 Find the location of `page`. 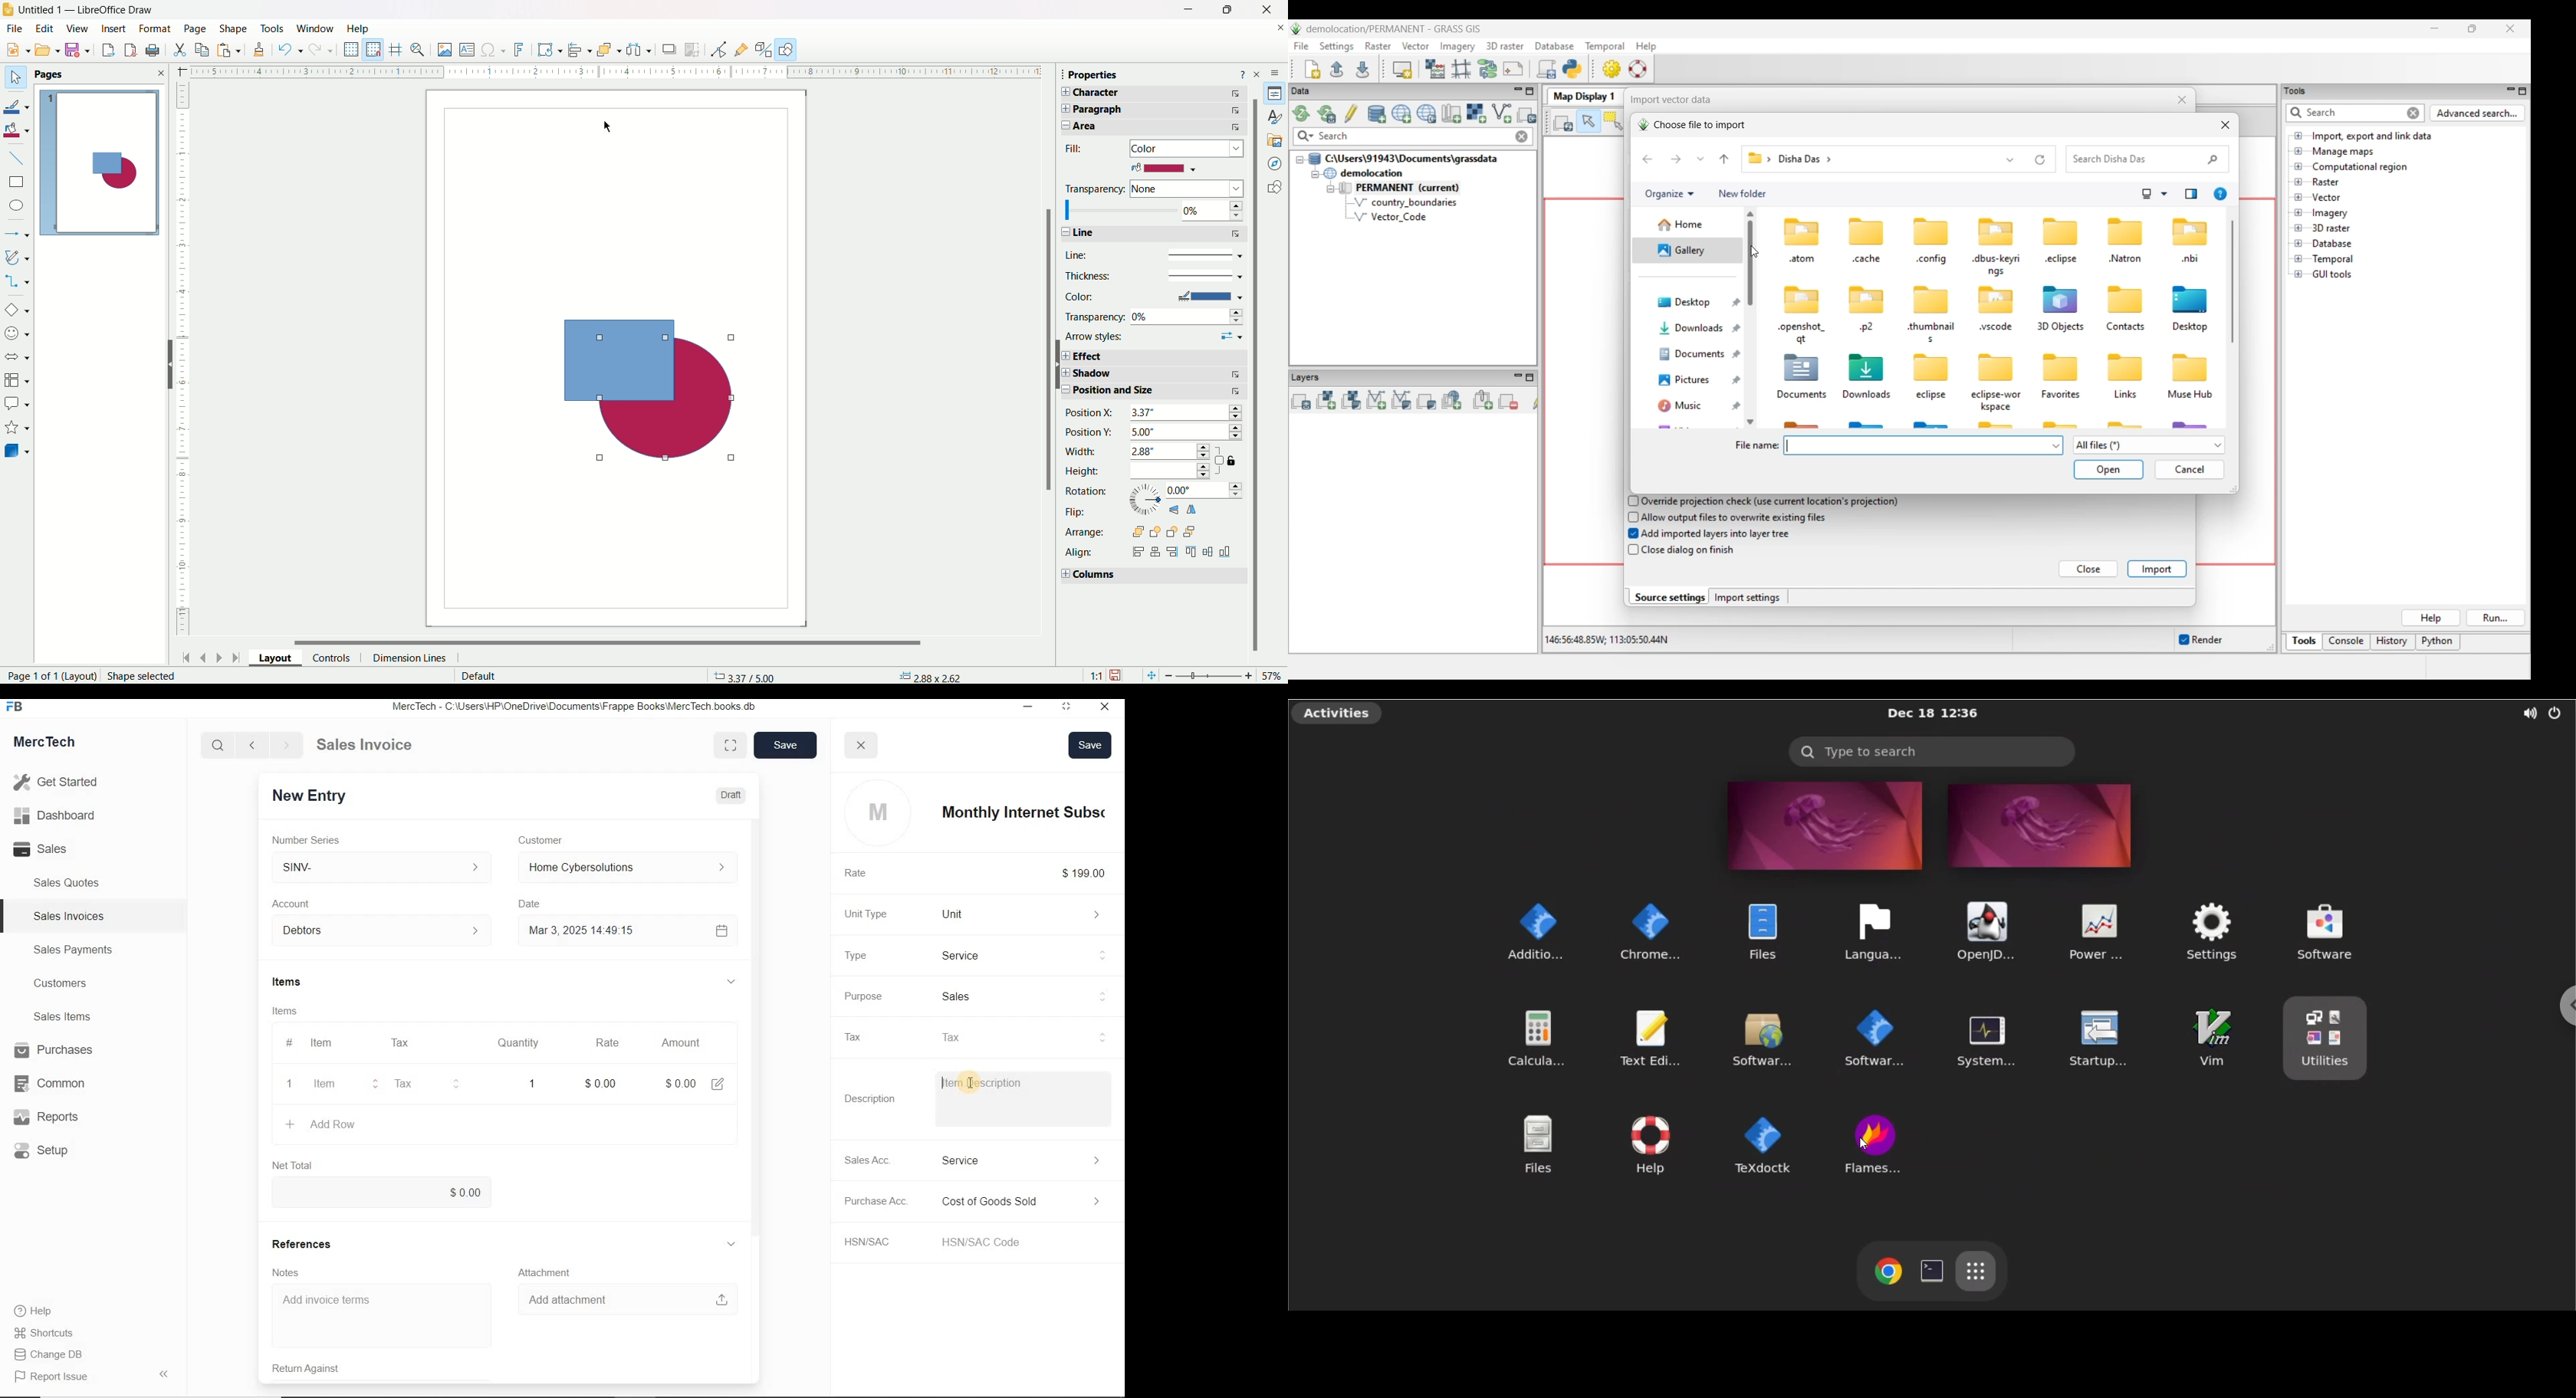

page is located at coordinates (194, 28).